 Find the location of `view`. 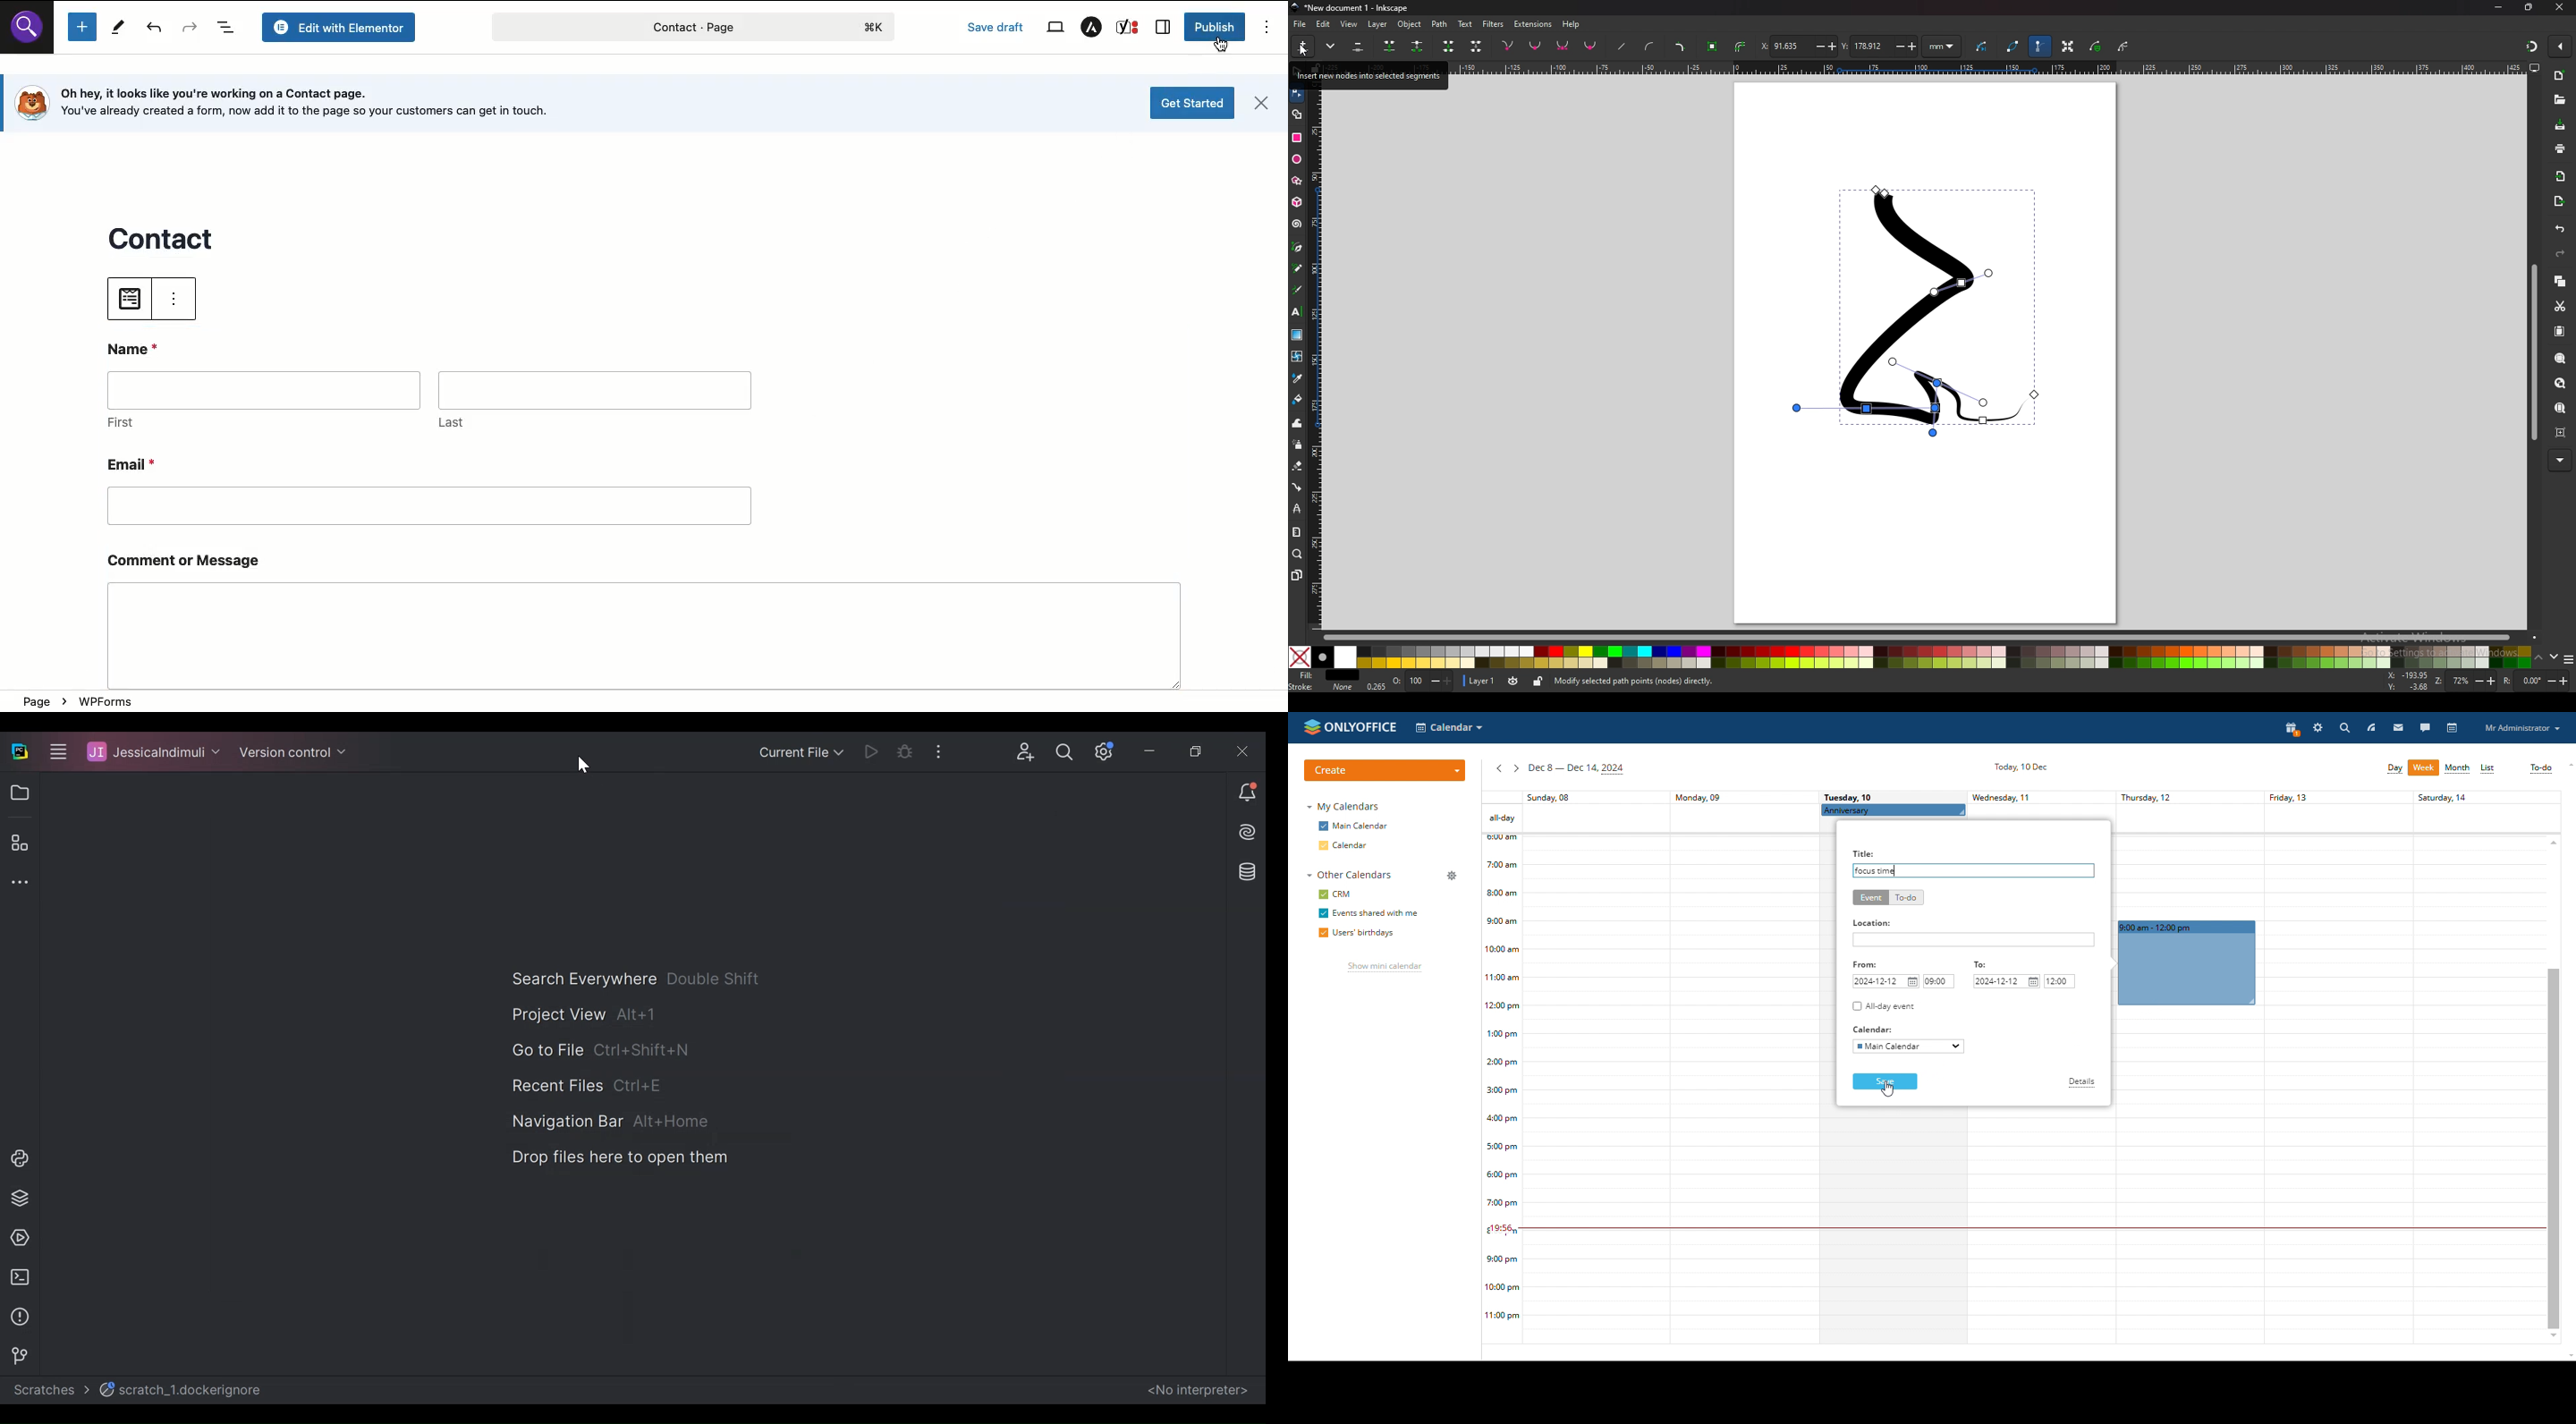

view is located at coordinates (1350, 24).